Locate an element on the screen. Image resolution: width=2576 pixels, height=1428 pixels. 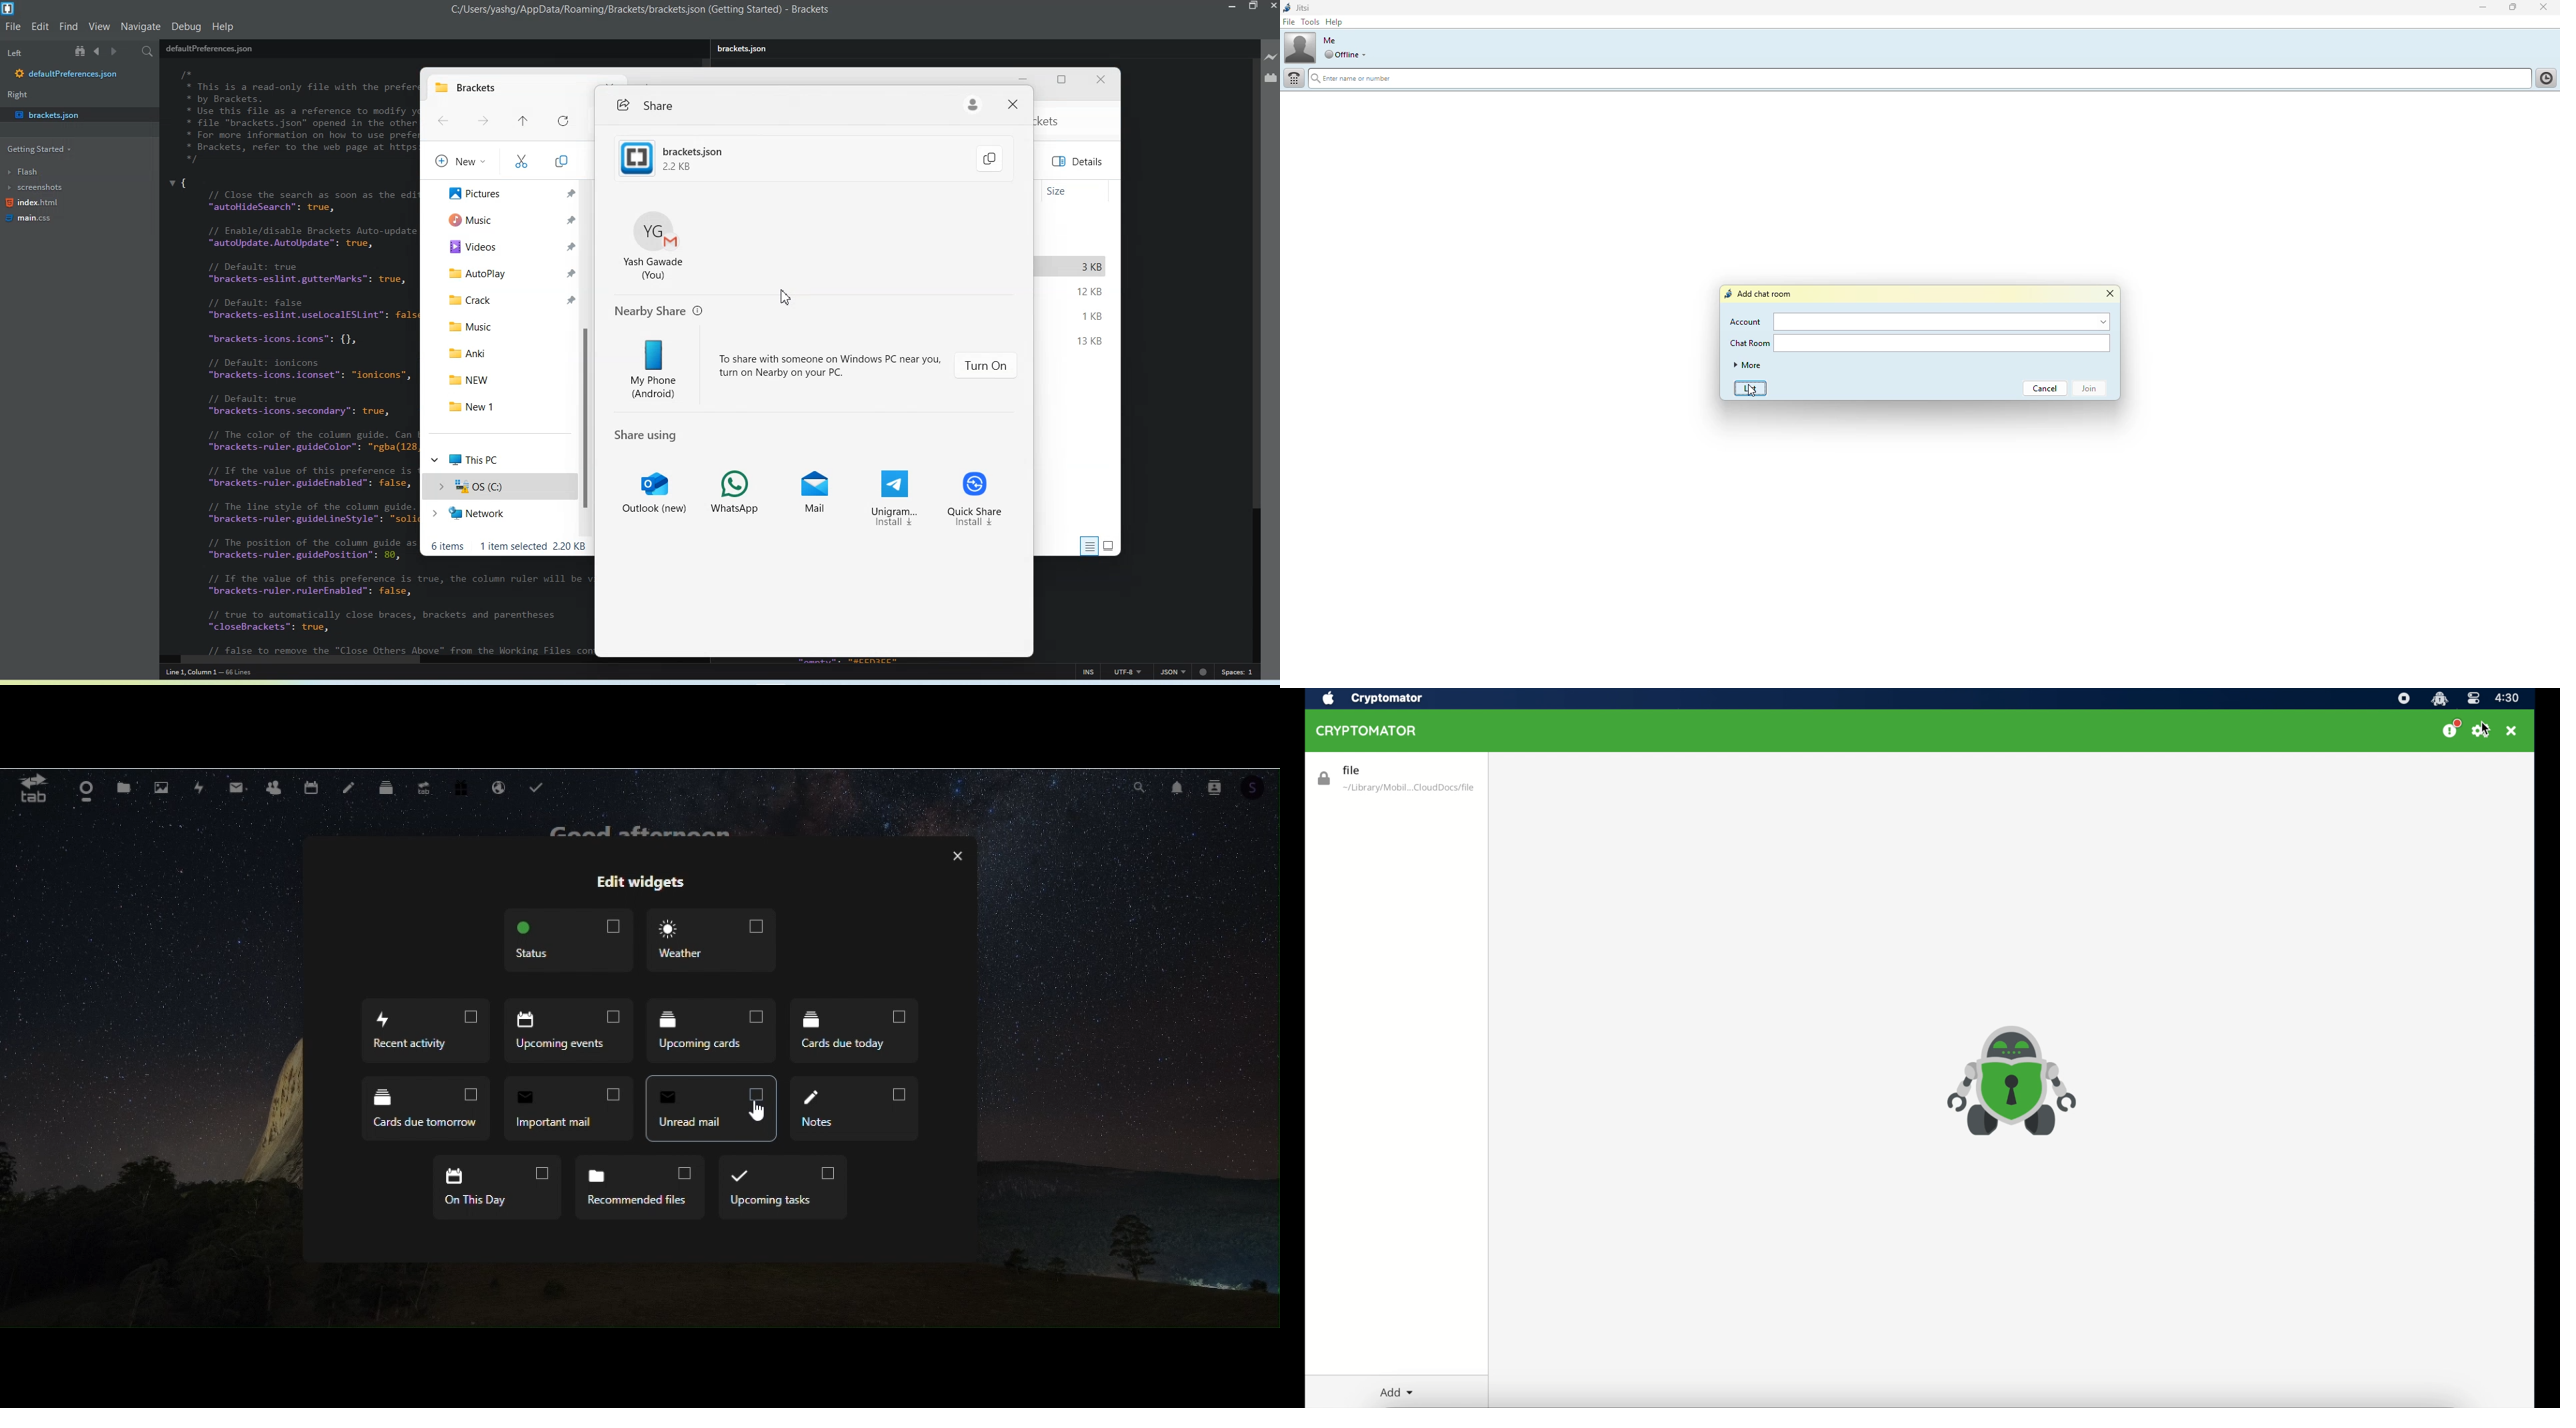
Status is located at coordinates (564, 942).